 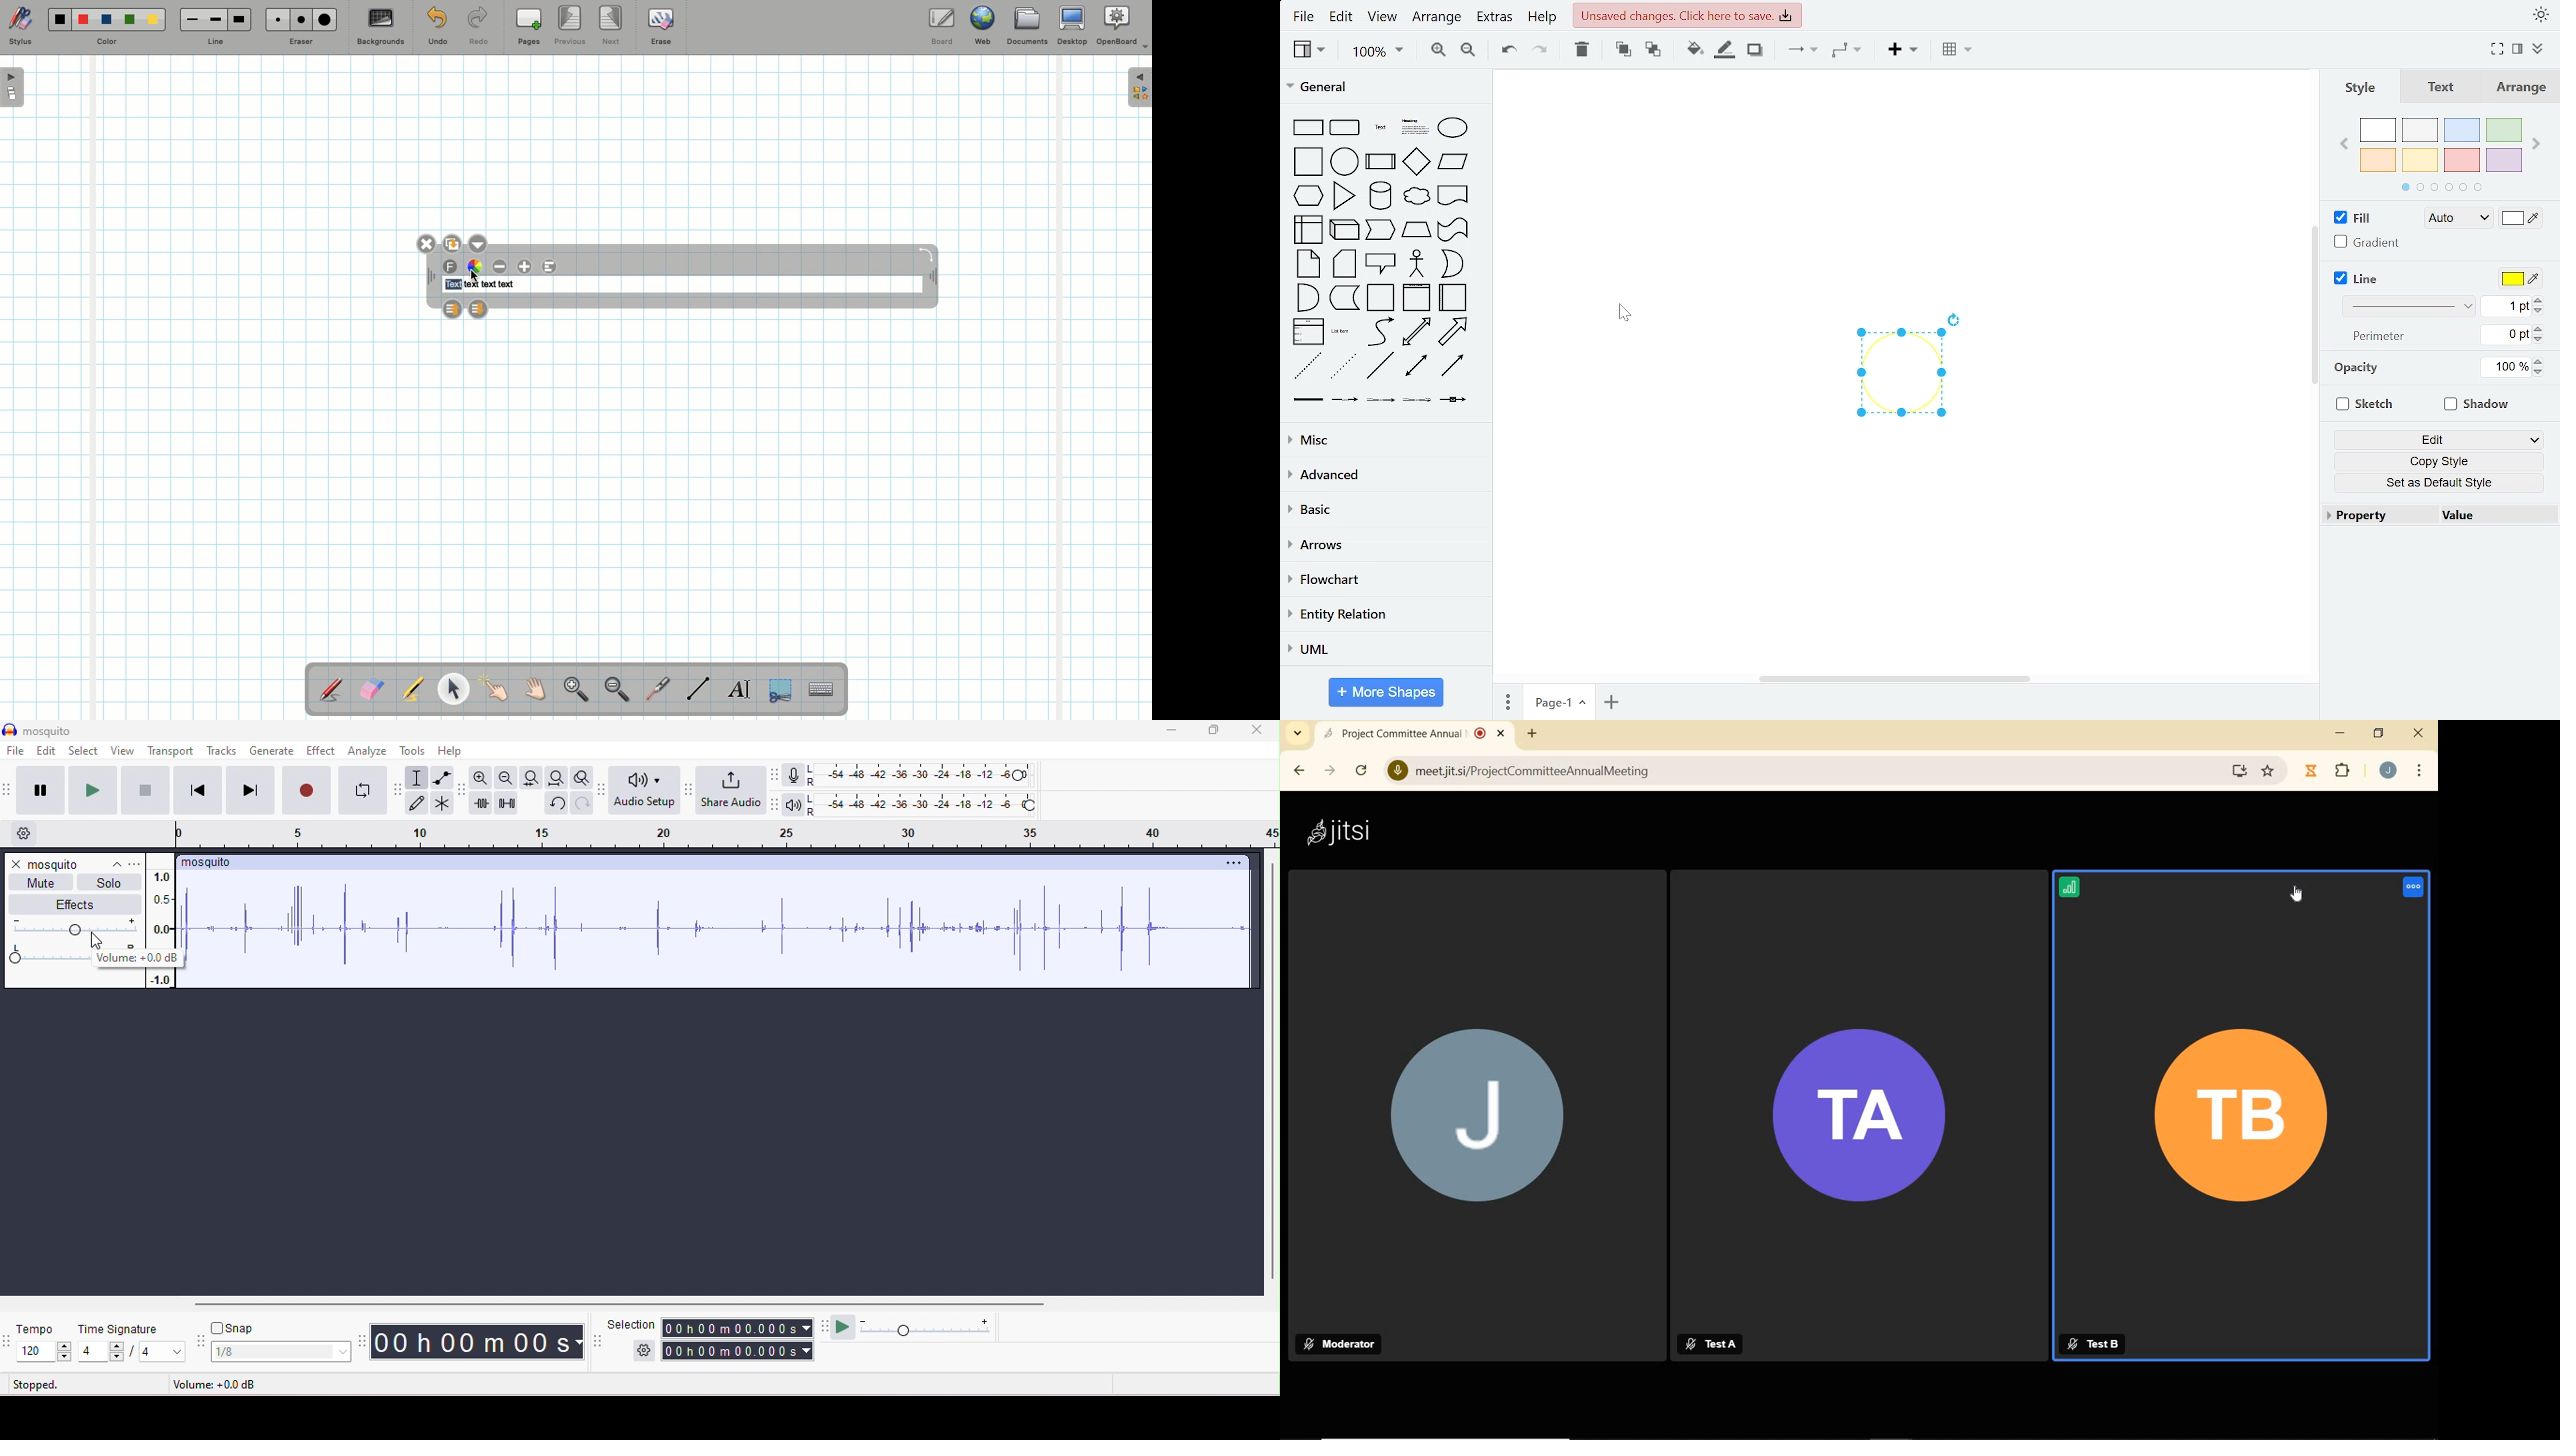 What do you see at coordinates (82, 752) in the screenshot?
I see `select` at bounding box center [82, 752].